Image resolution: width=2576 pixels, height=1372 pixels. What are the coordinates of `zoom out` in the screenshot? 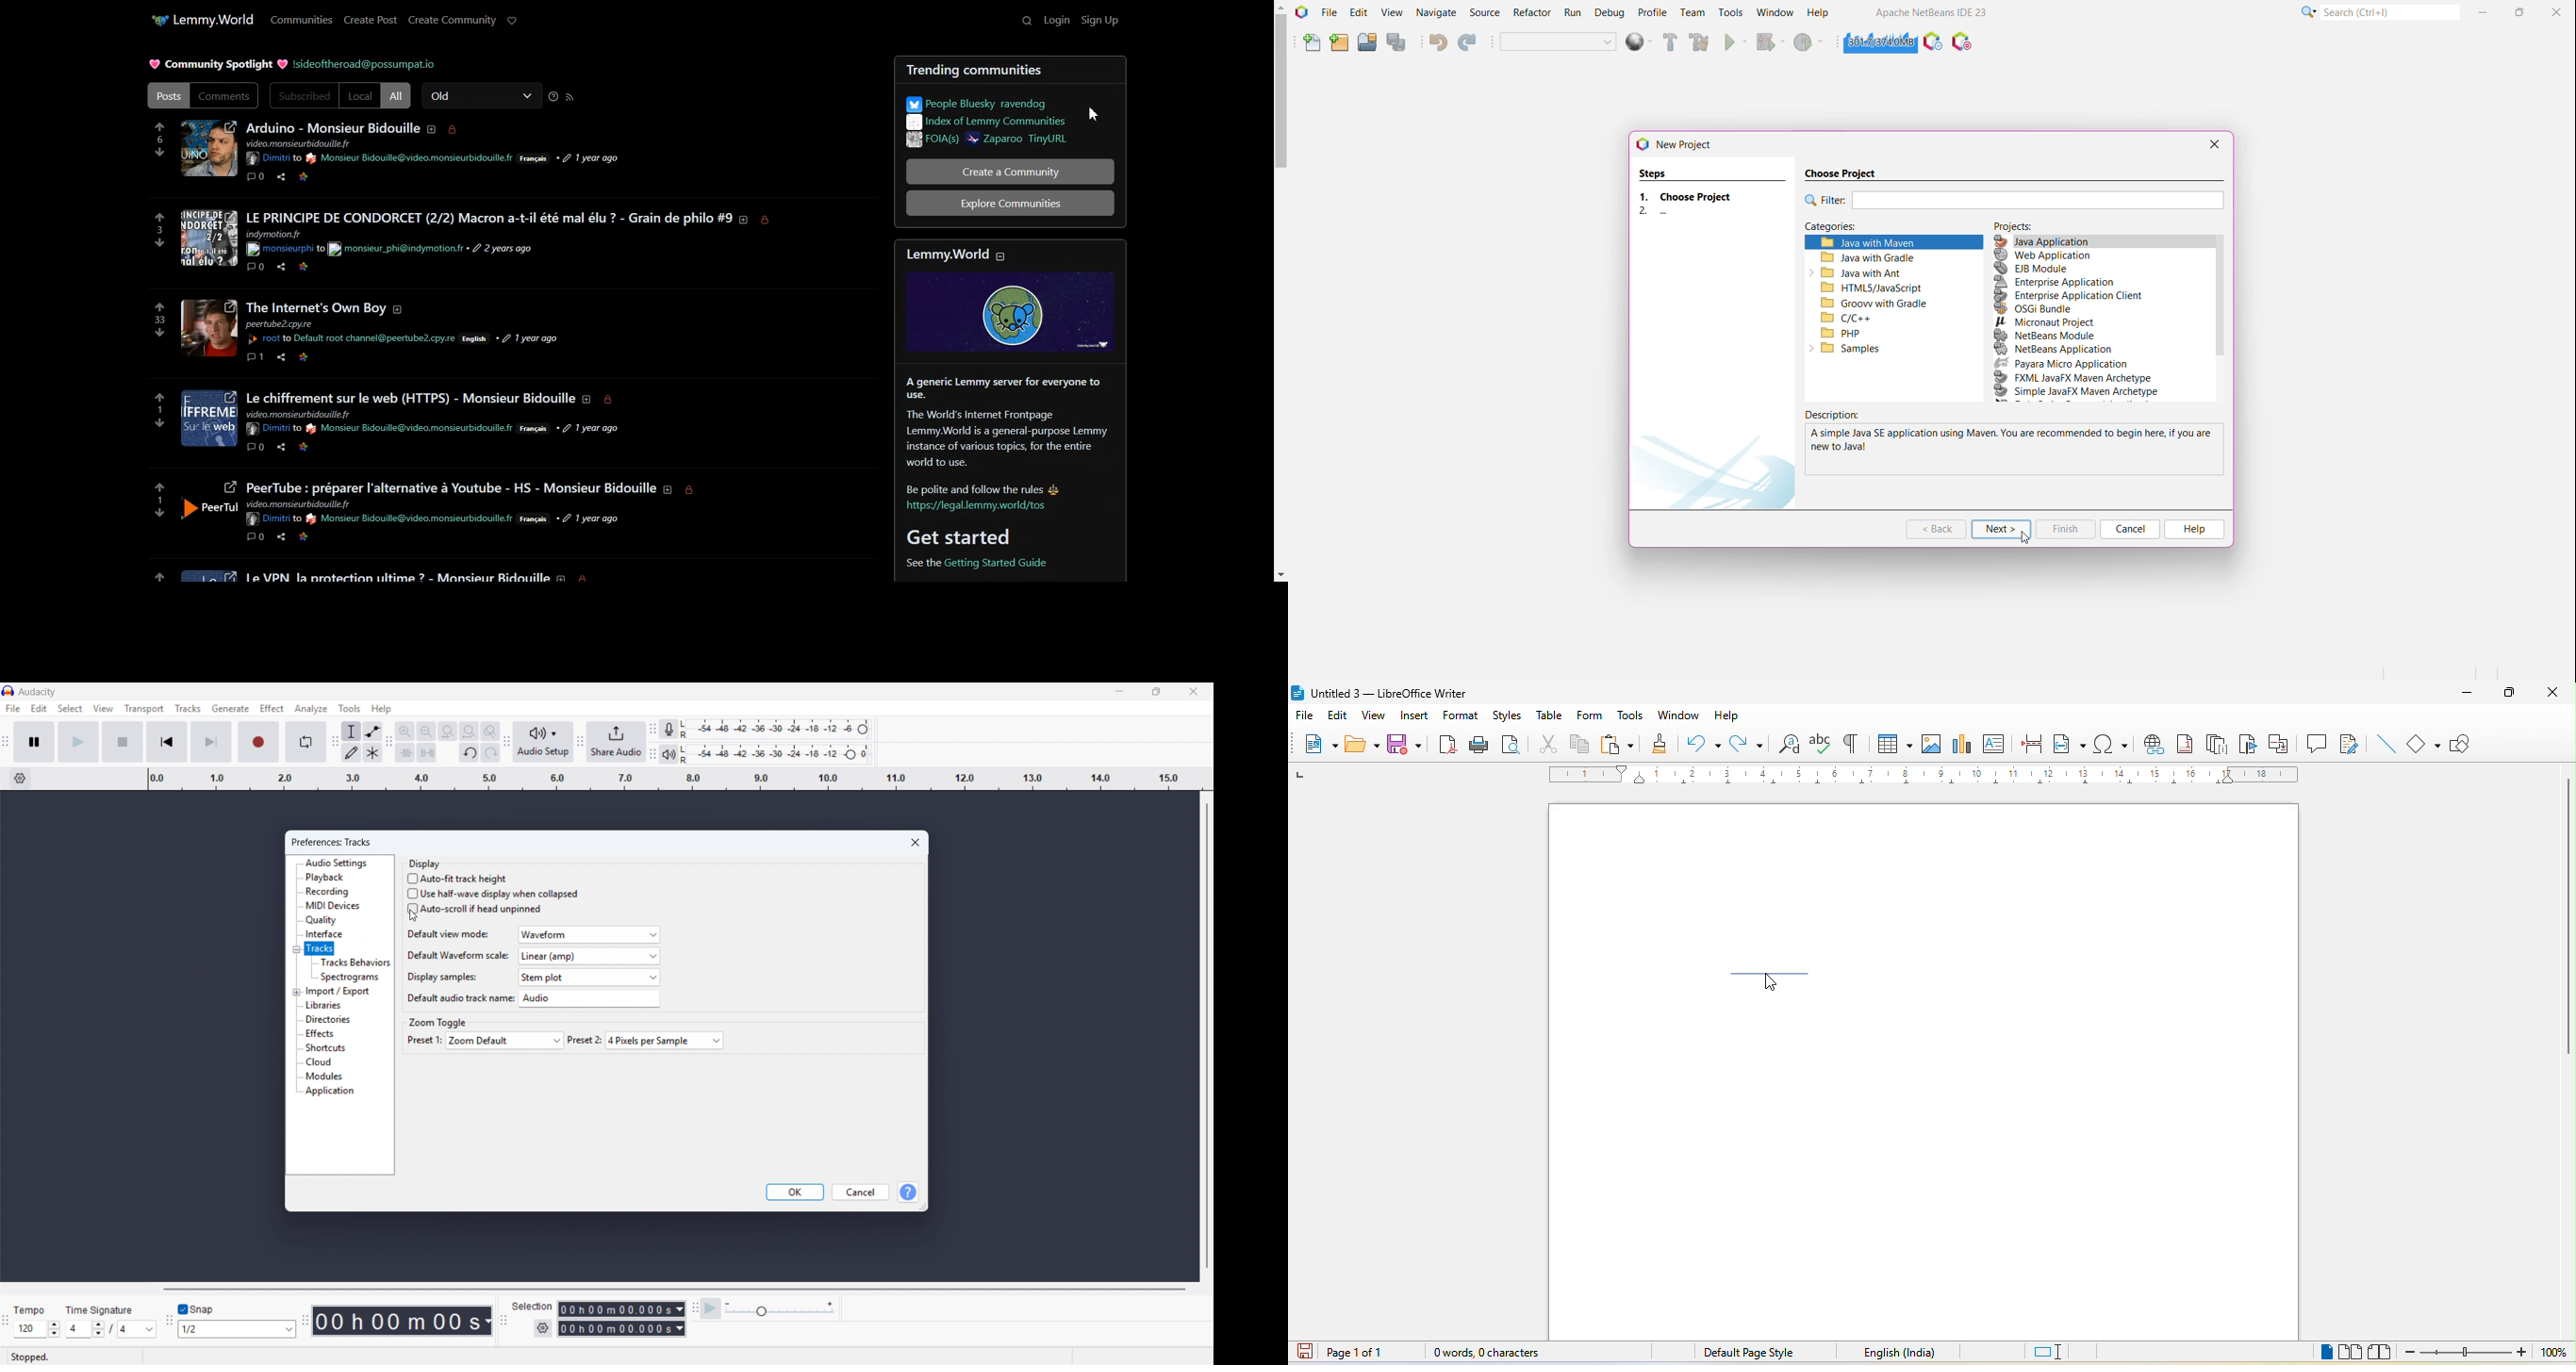 It's located at (426, 731).